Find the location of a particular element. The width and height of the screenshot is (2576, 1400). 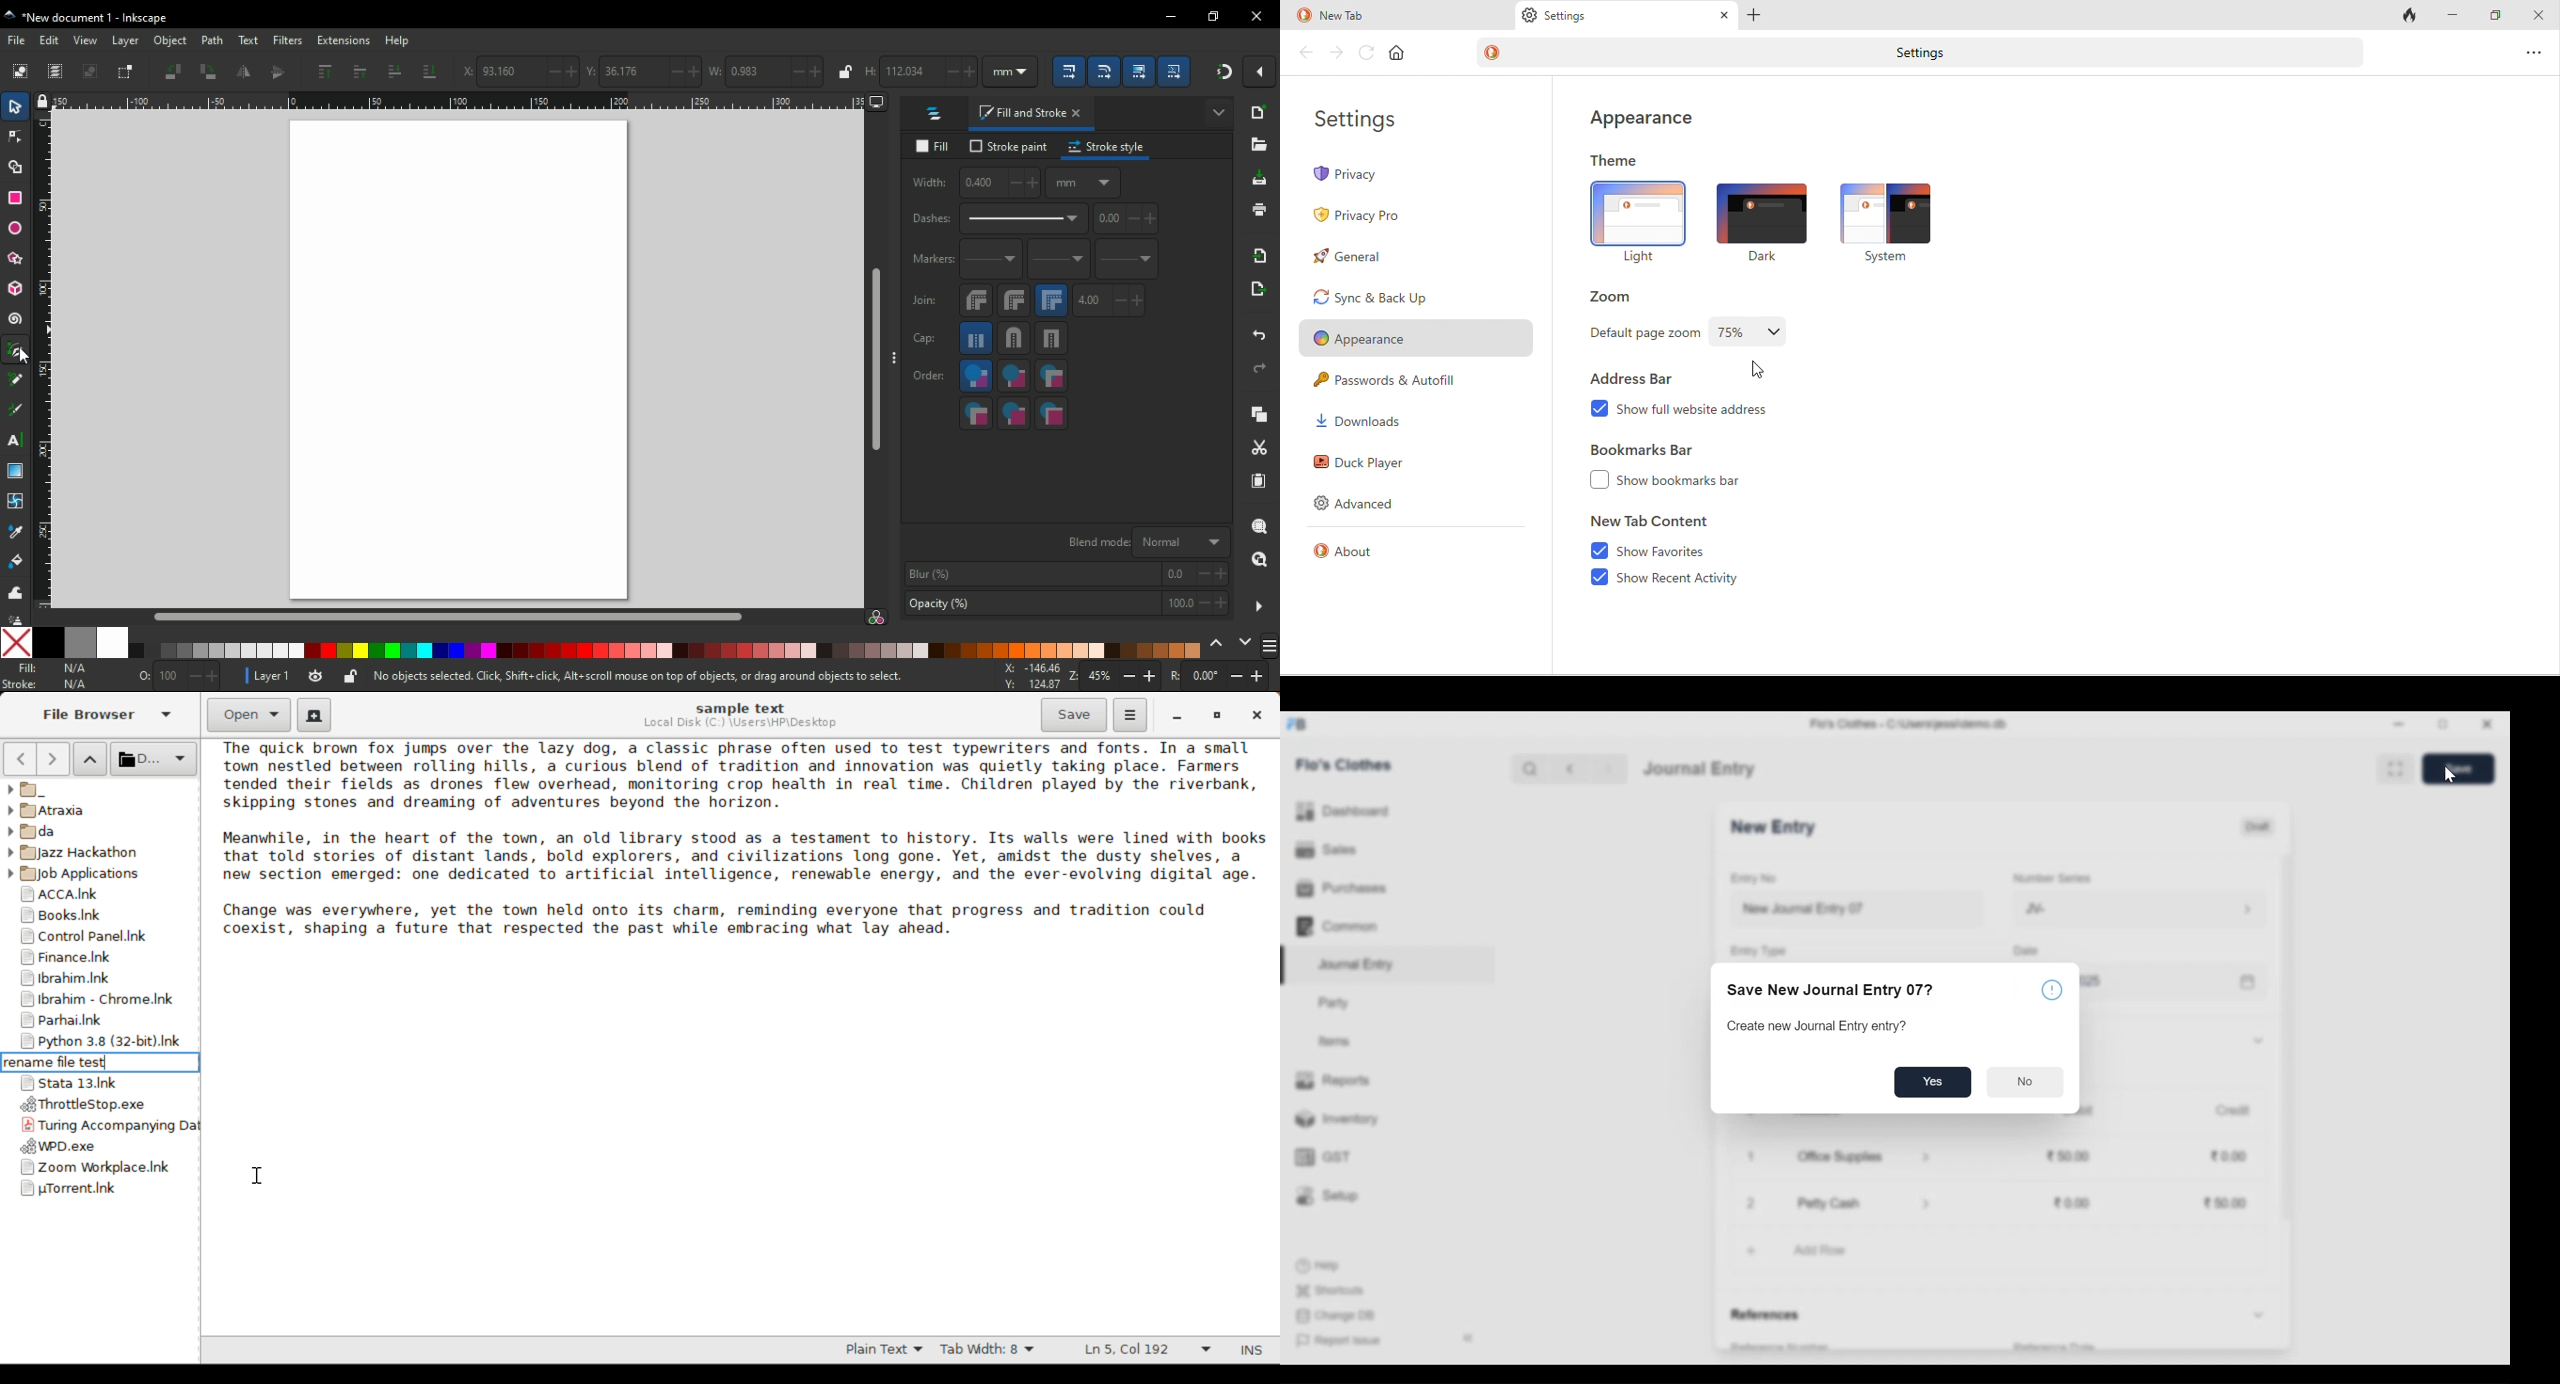

zoom selection is located at coordinates (1261, 527).